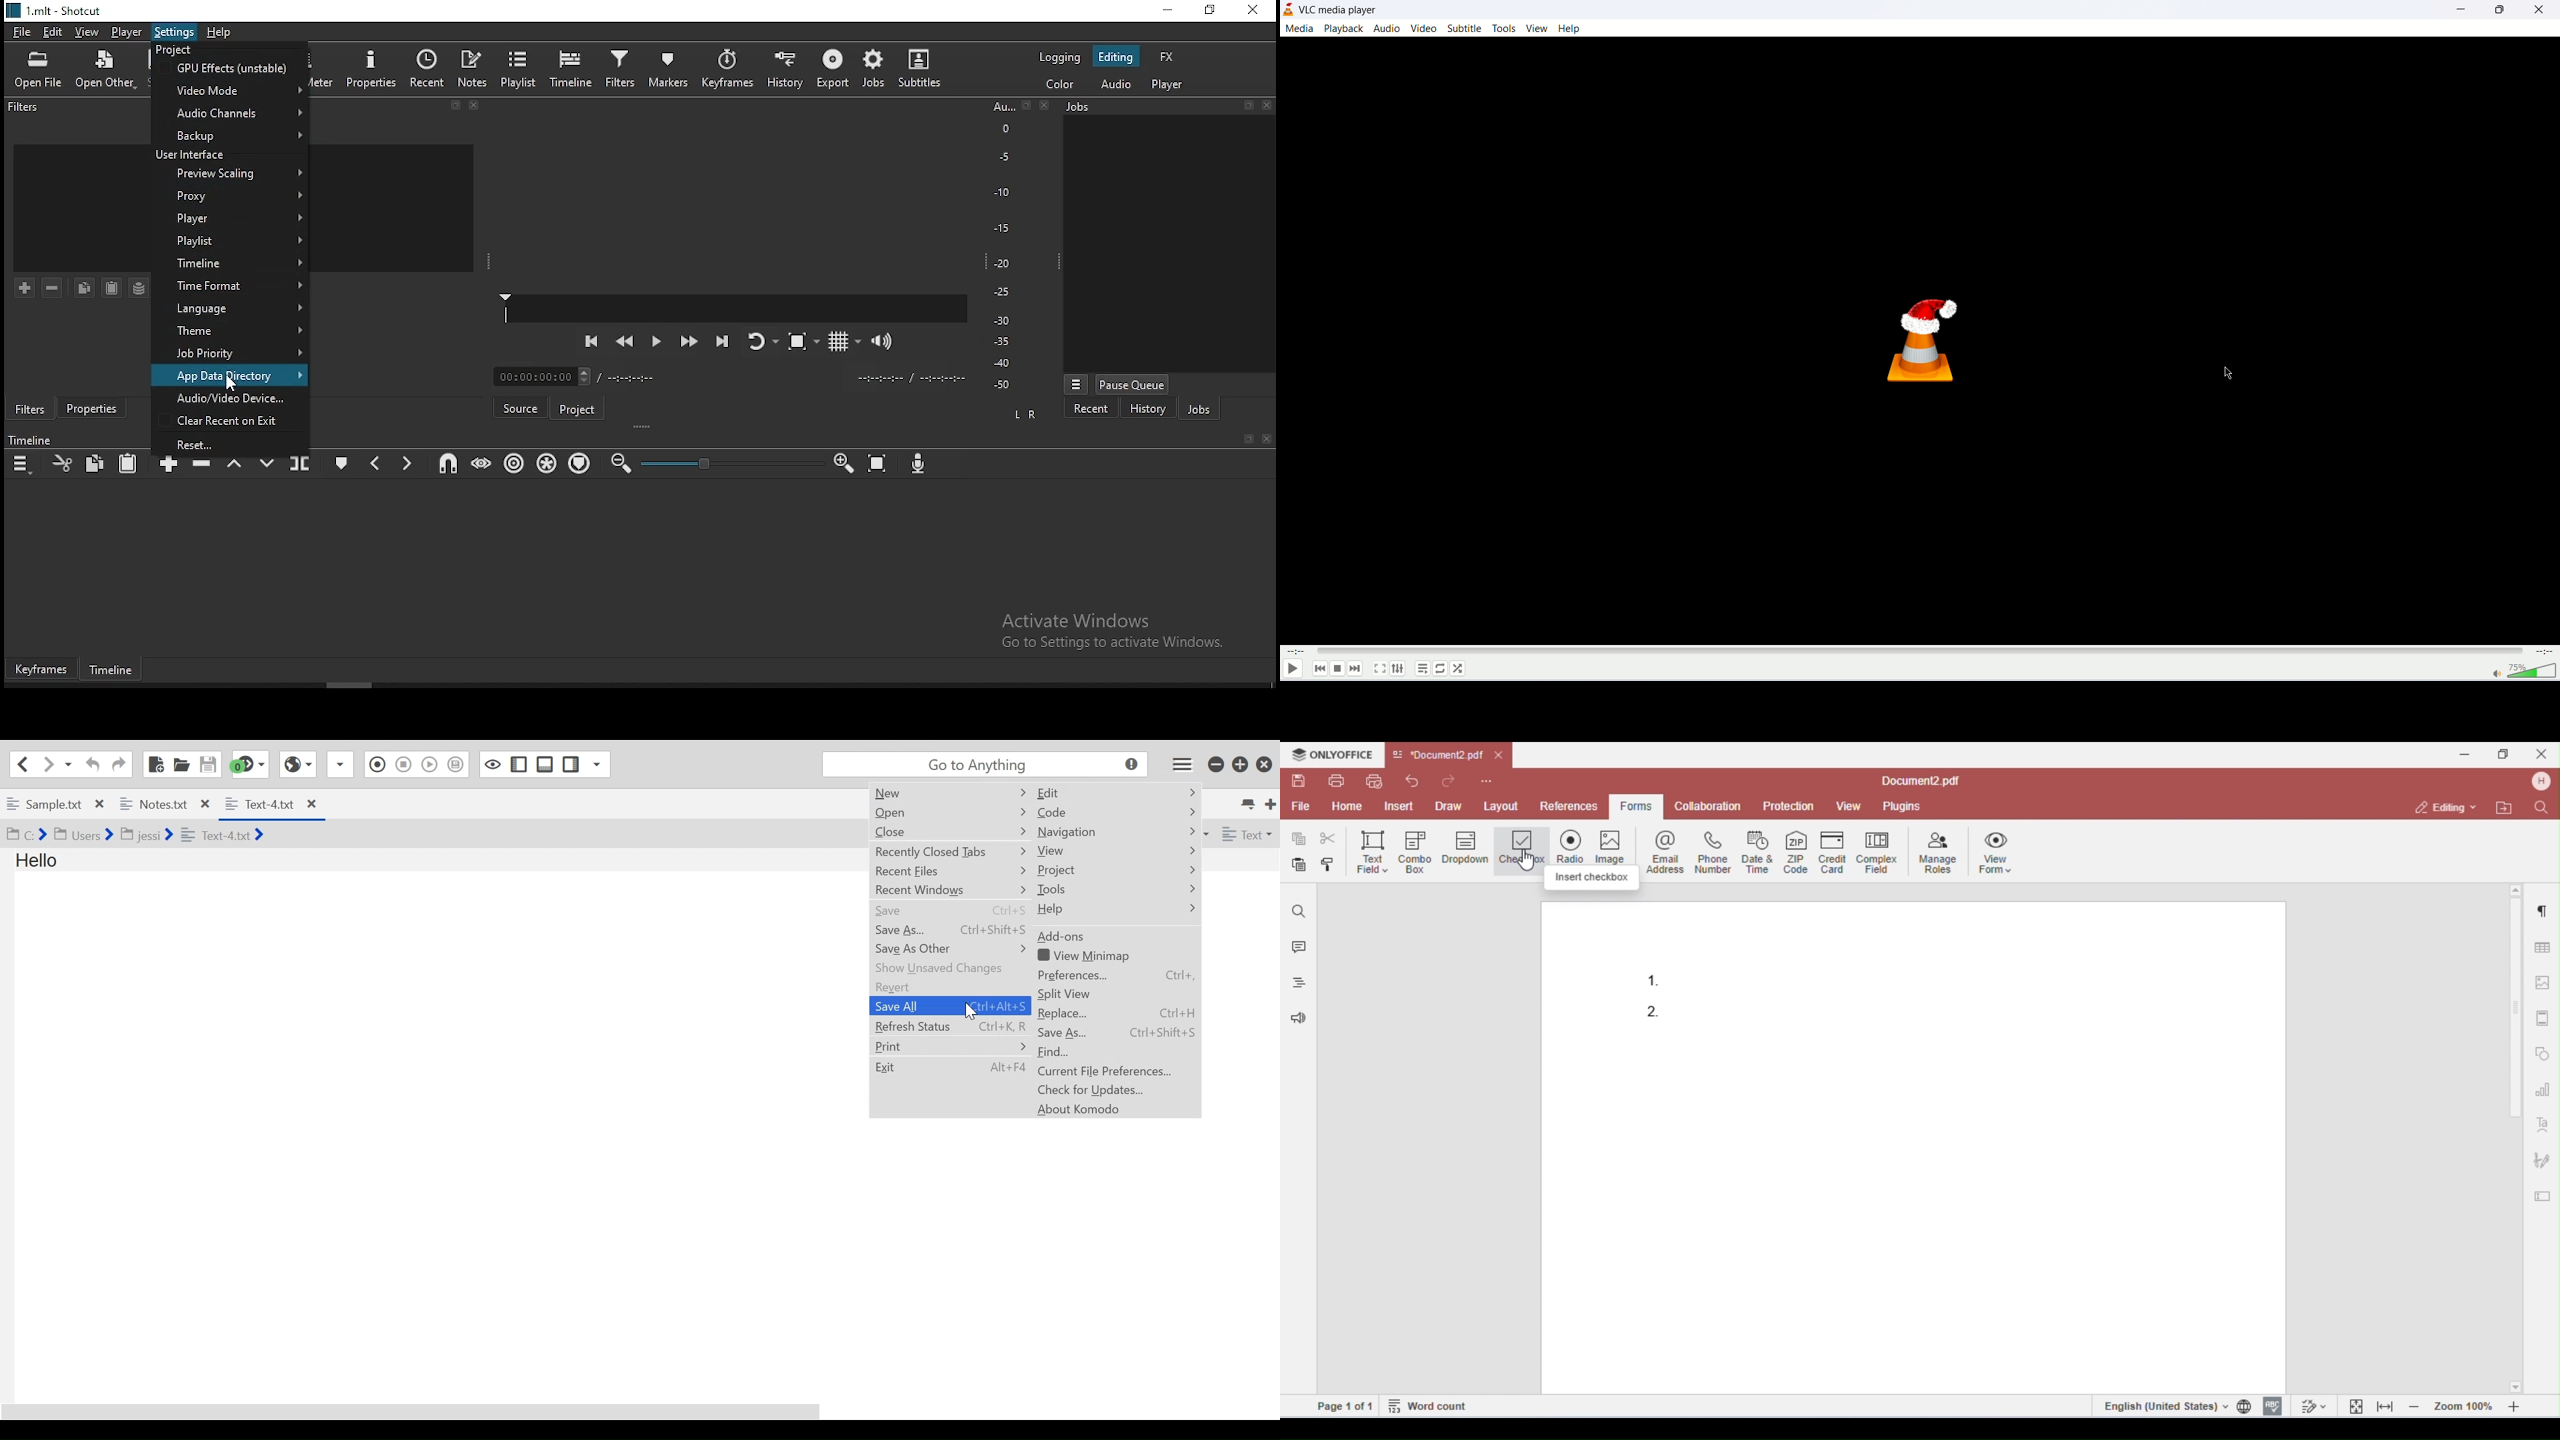 The image size is (2576, 1456). What do you see at coordinates (265, 461) in the screenshot?
I see `overwrite` at bounding box center [265, 461].